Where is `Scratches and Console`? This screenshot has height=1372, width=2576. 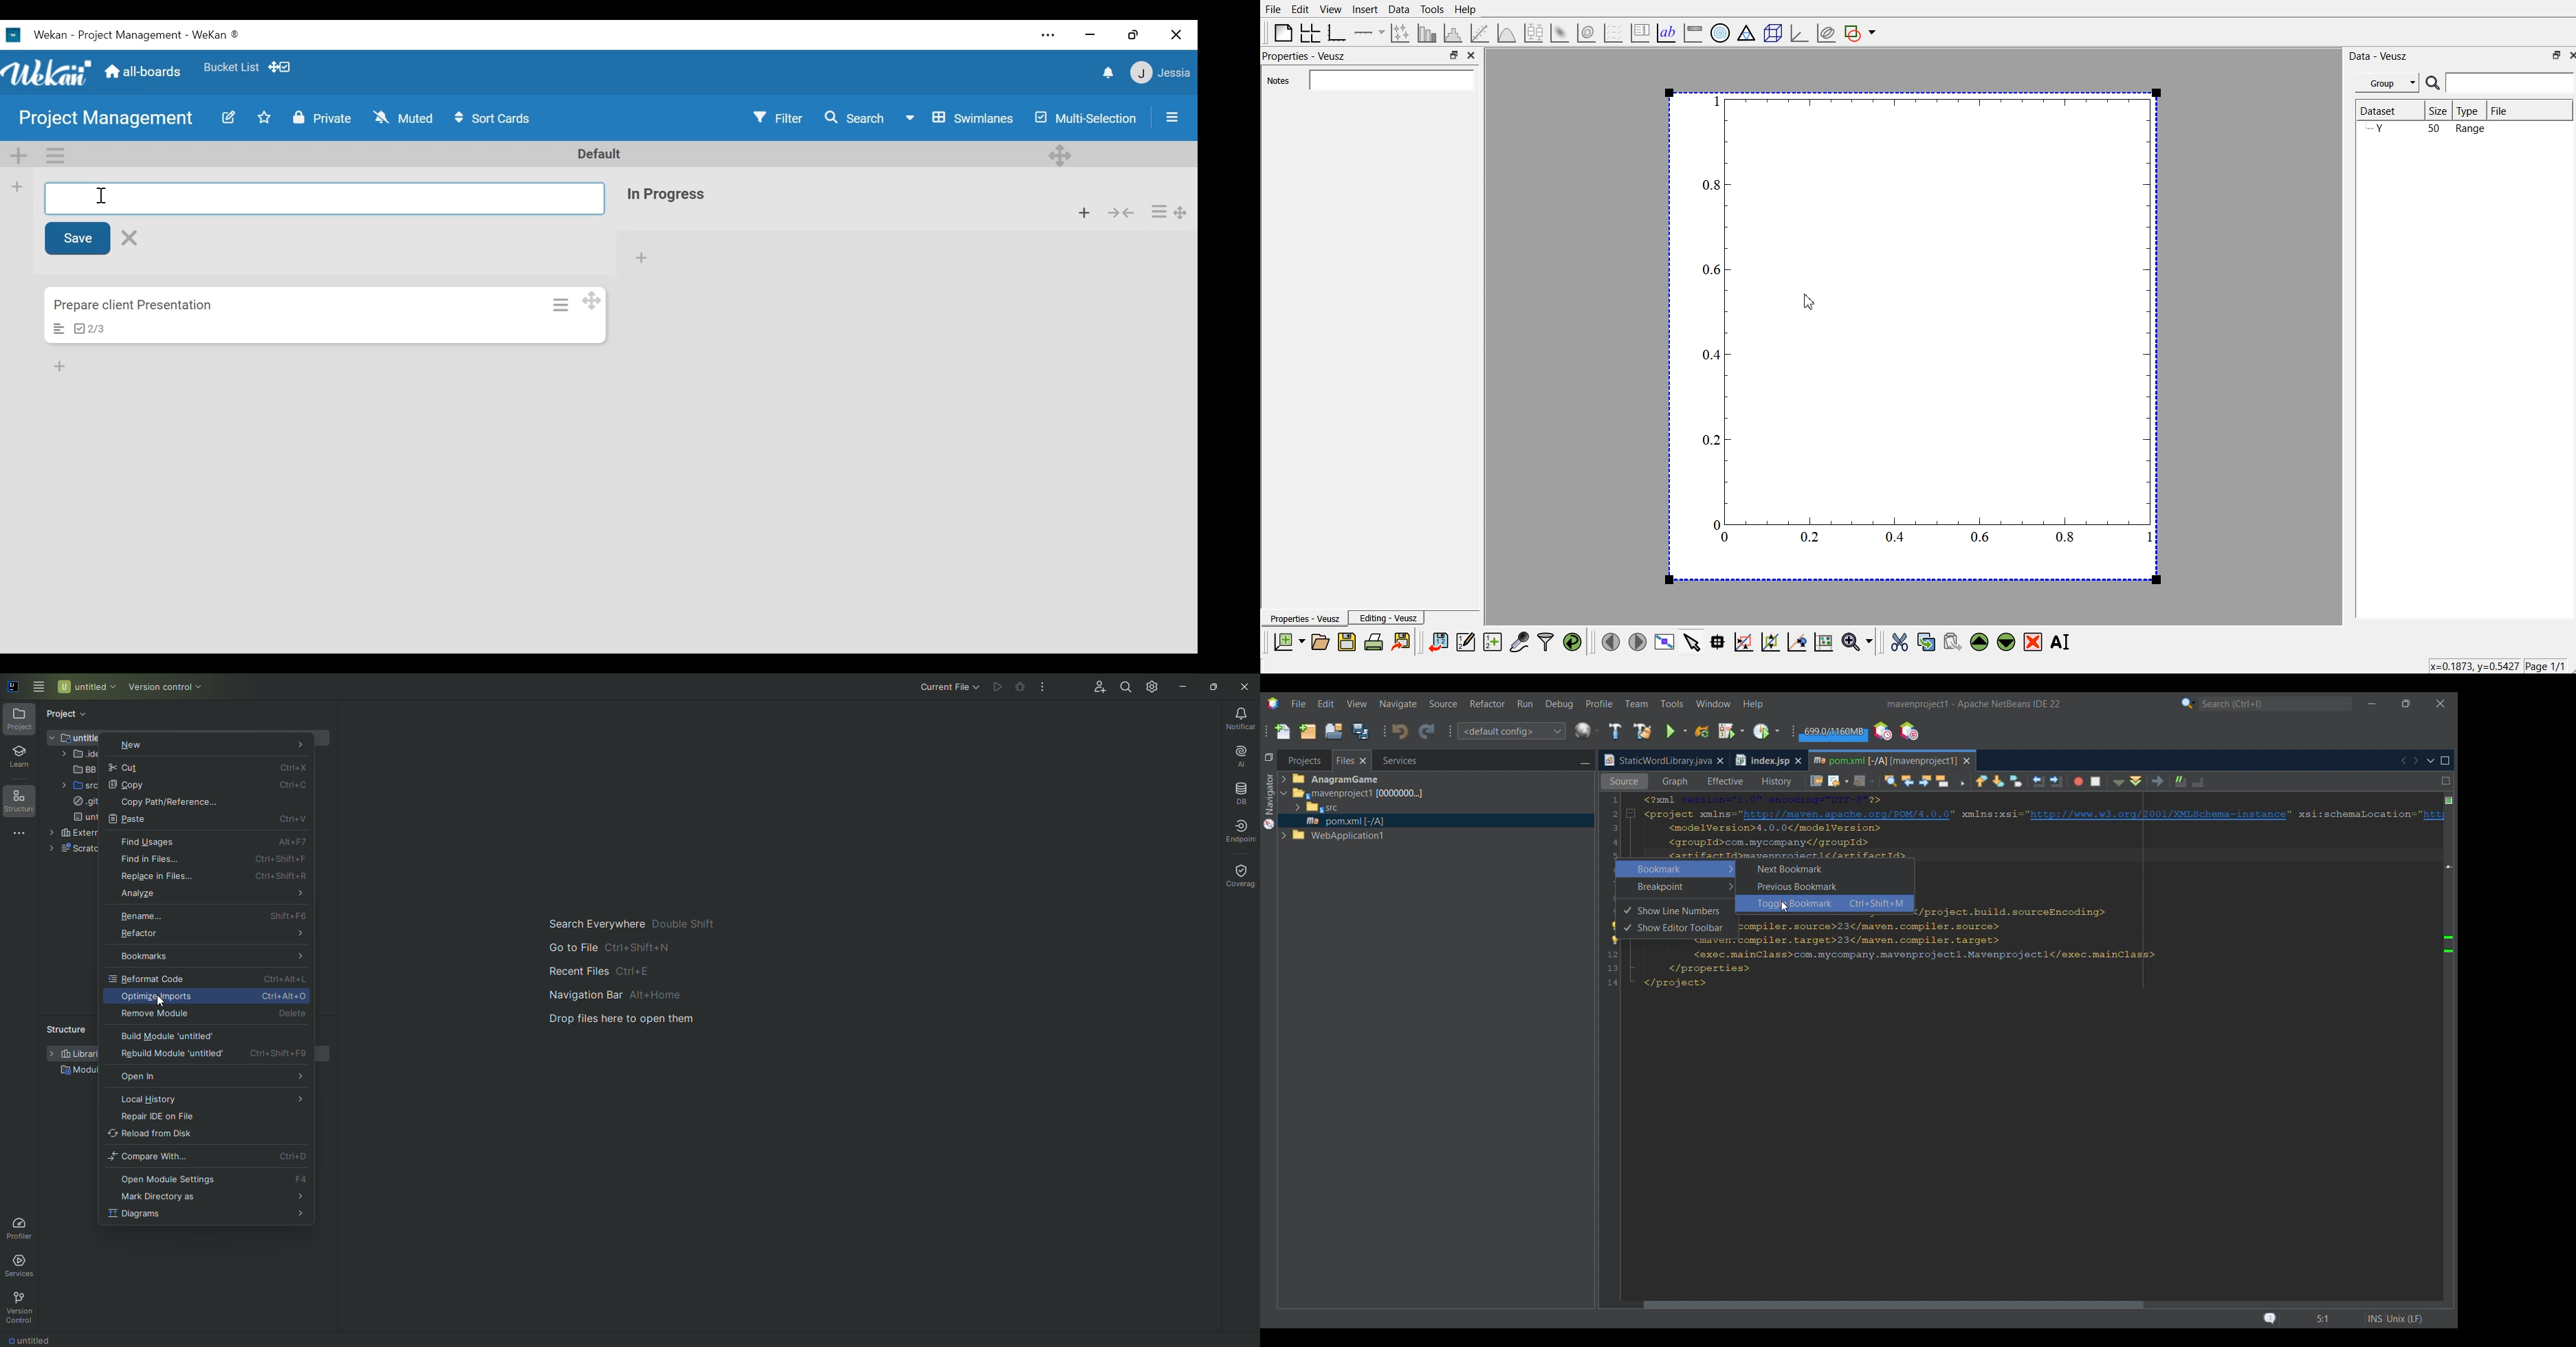
Scratches and Console is located at coordinates (74, 849).